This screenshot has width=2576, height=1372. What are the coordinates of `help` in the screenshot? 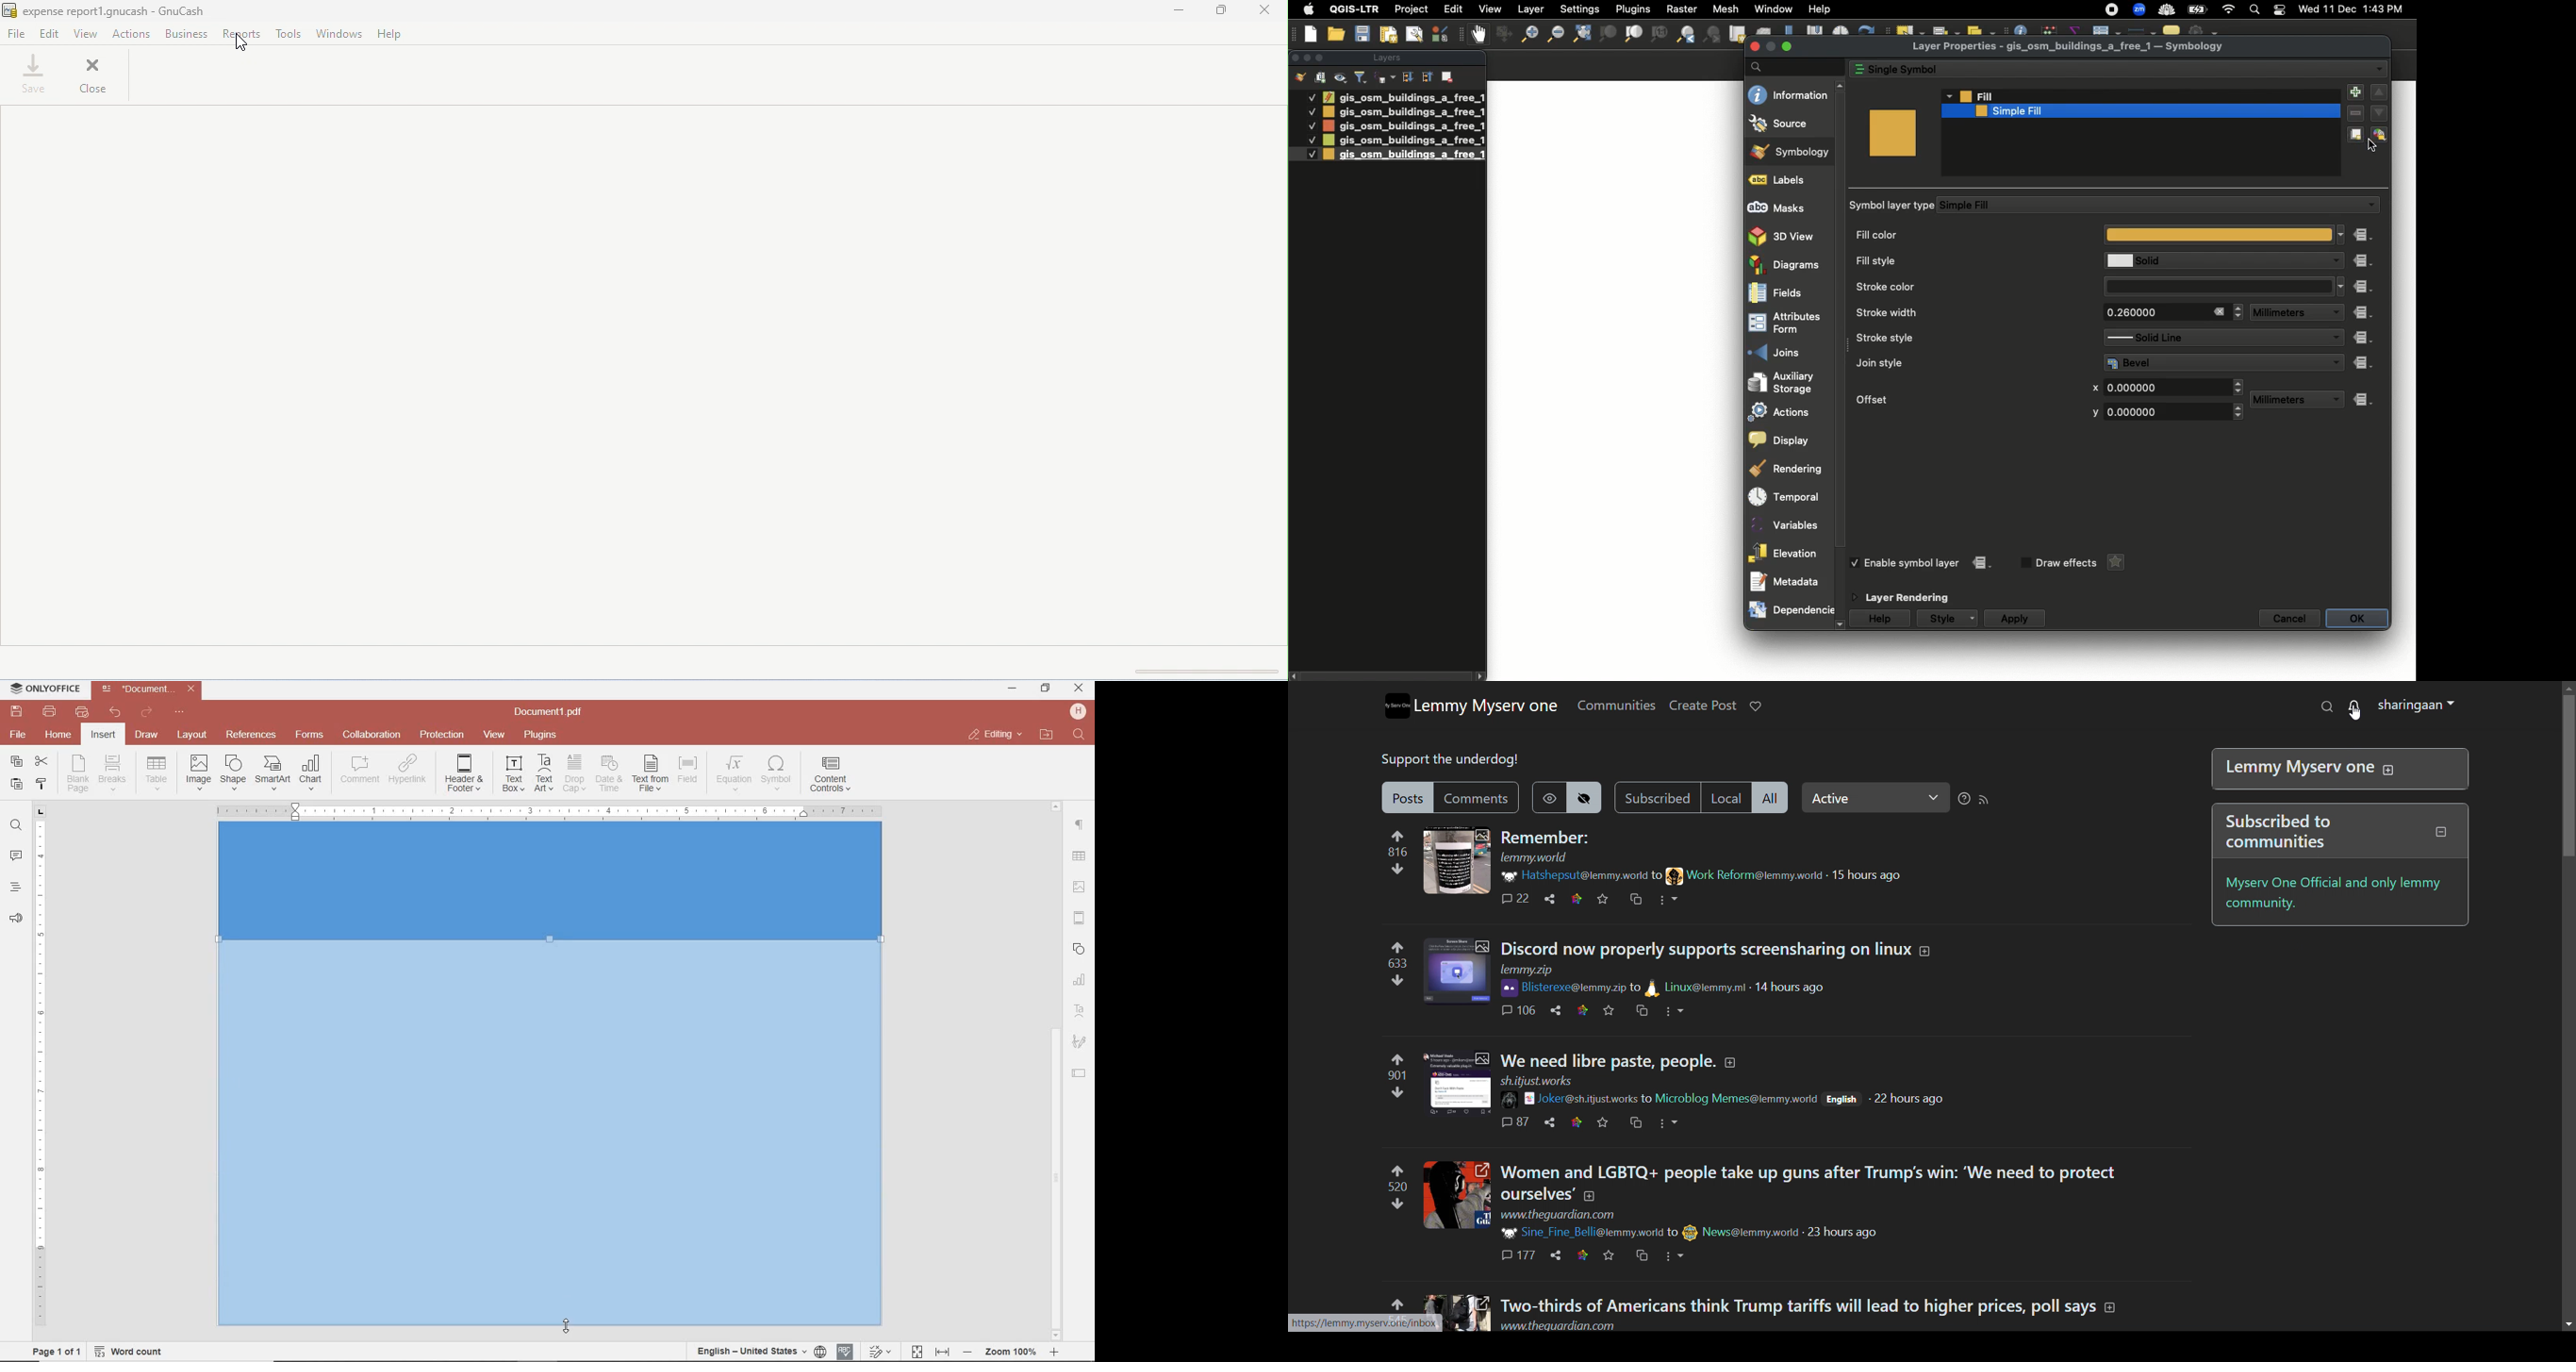 It's located at (392, 36).